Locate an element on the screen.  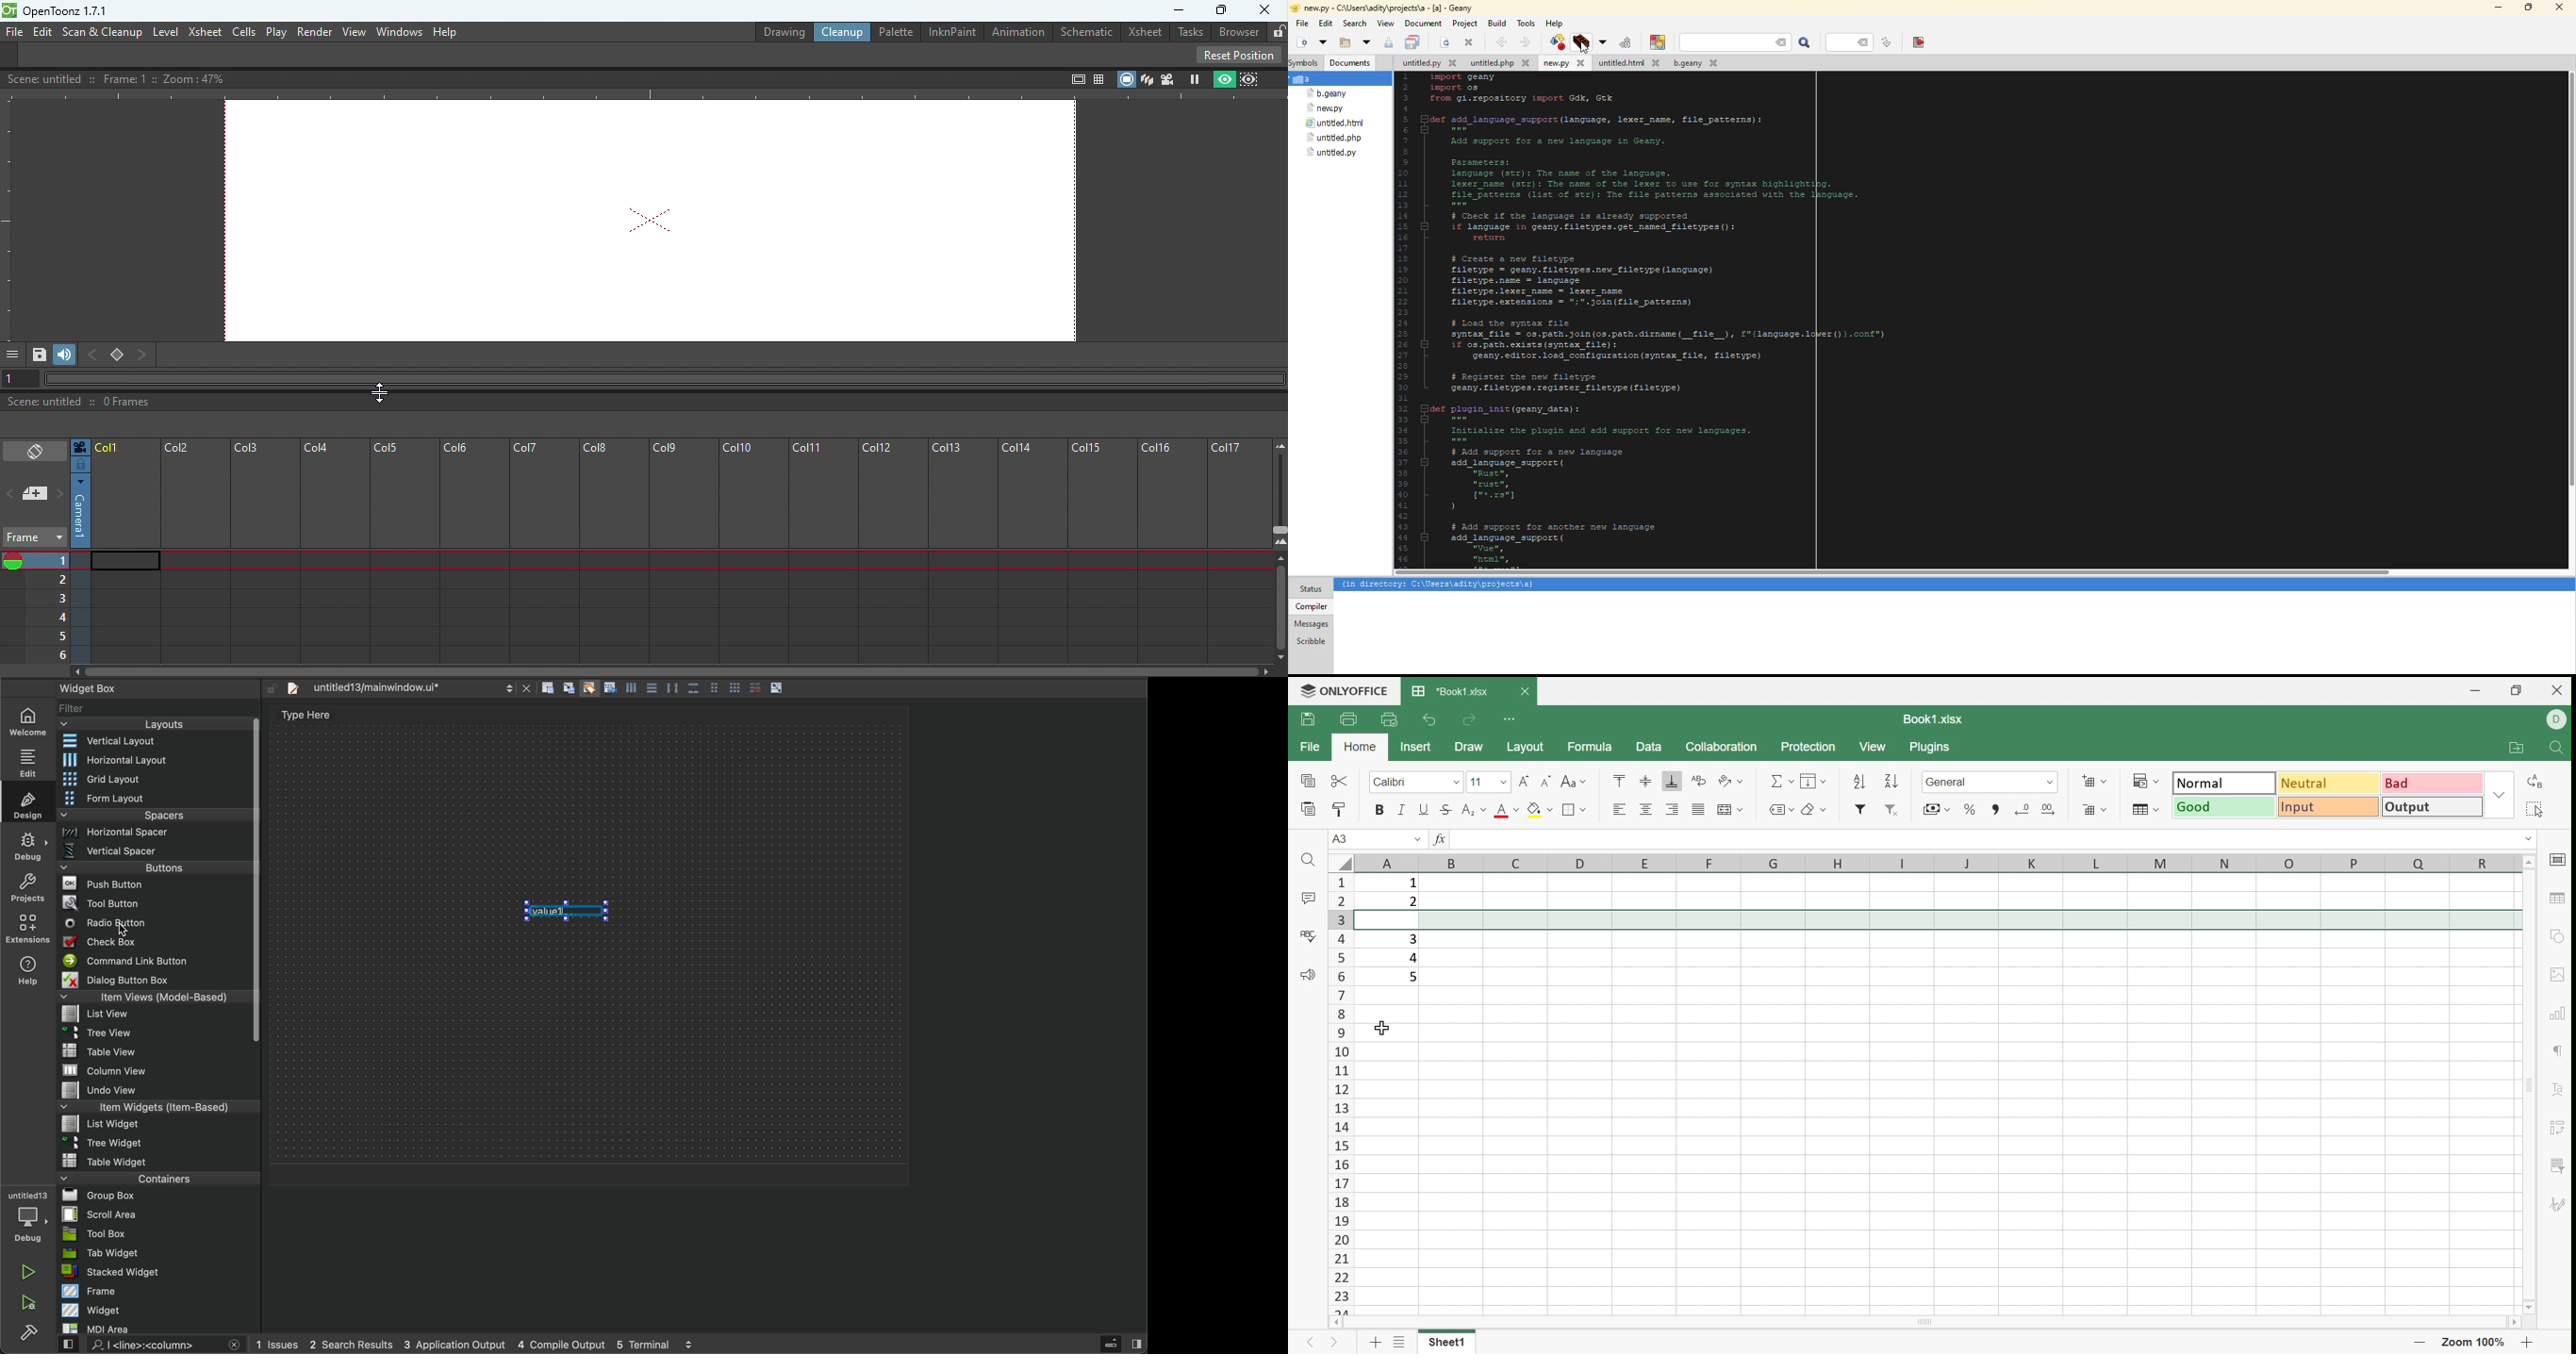
Horizontal ruler is located at coordinates (644, 95).